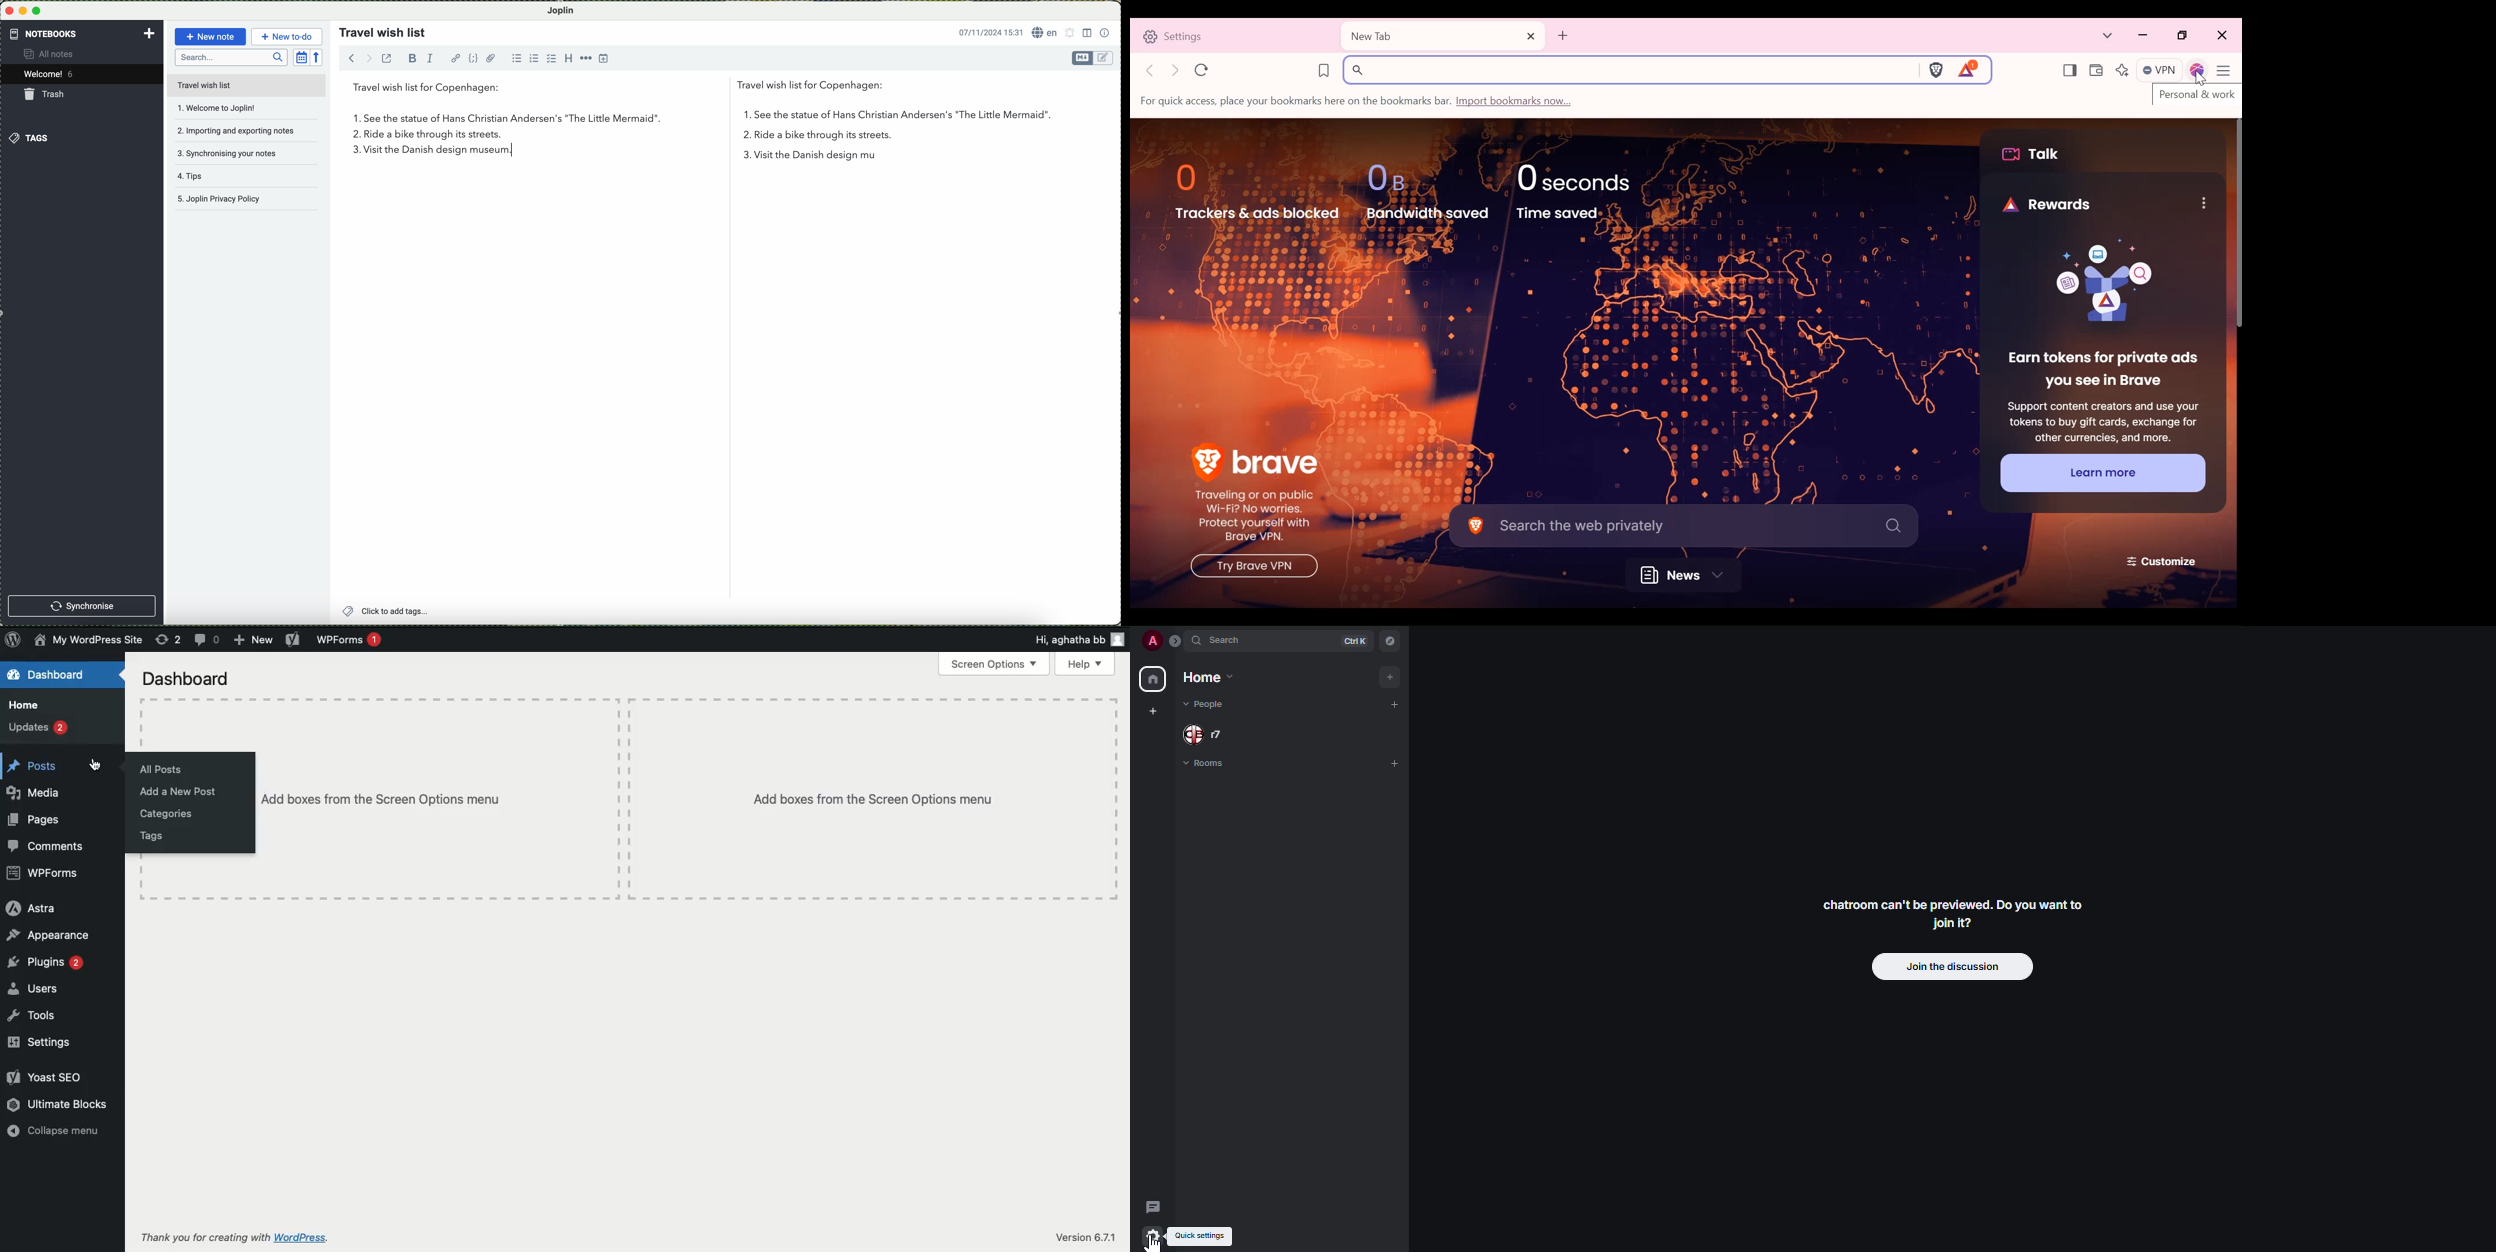  What do you see at coordinates (35, 819) in the screenshot?
I see `Pages` at bounding box center [35, 819].